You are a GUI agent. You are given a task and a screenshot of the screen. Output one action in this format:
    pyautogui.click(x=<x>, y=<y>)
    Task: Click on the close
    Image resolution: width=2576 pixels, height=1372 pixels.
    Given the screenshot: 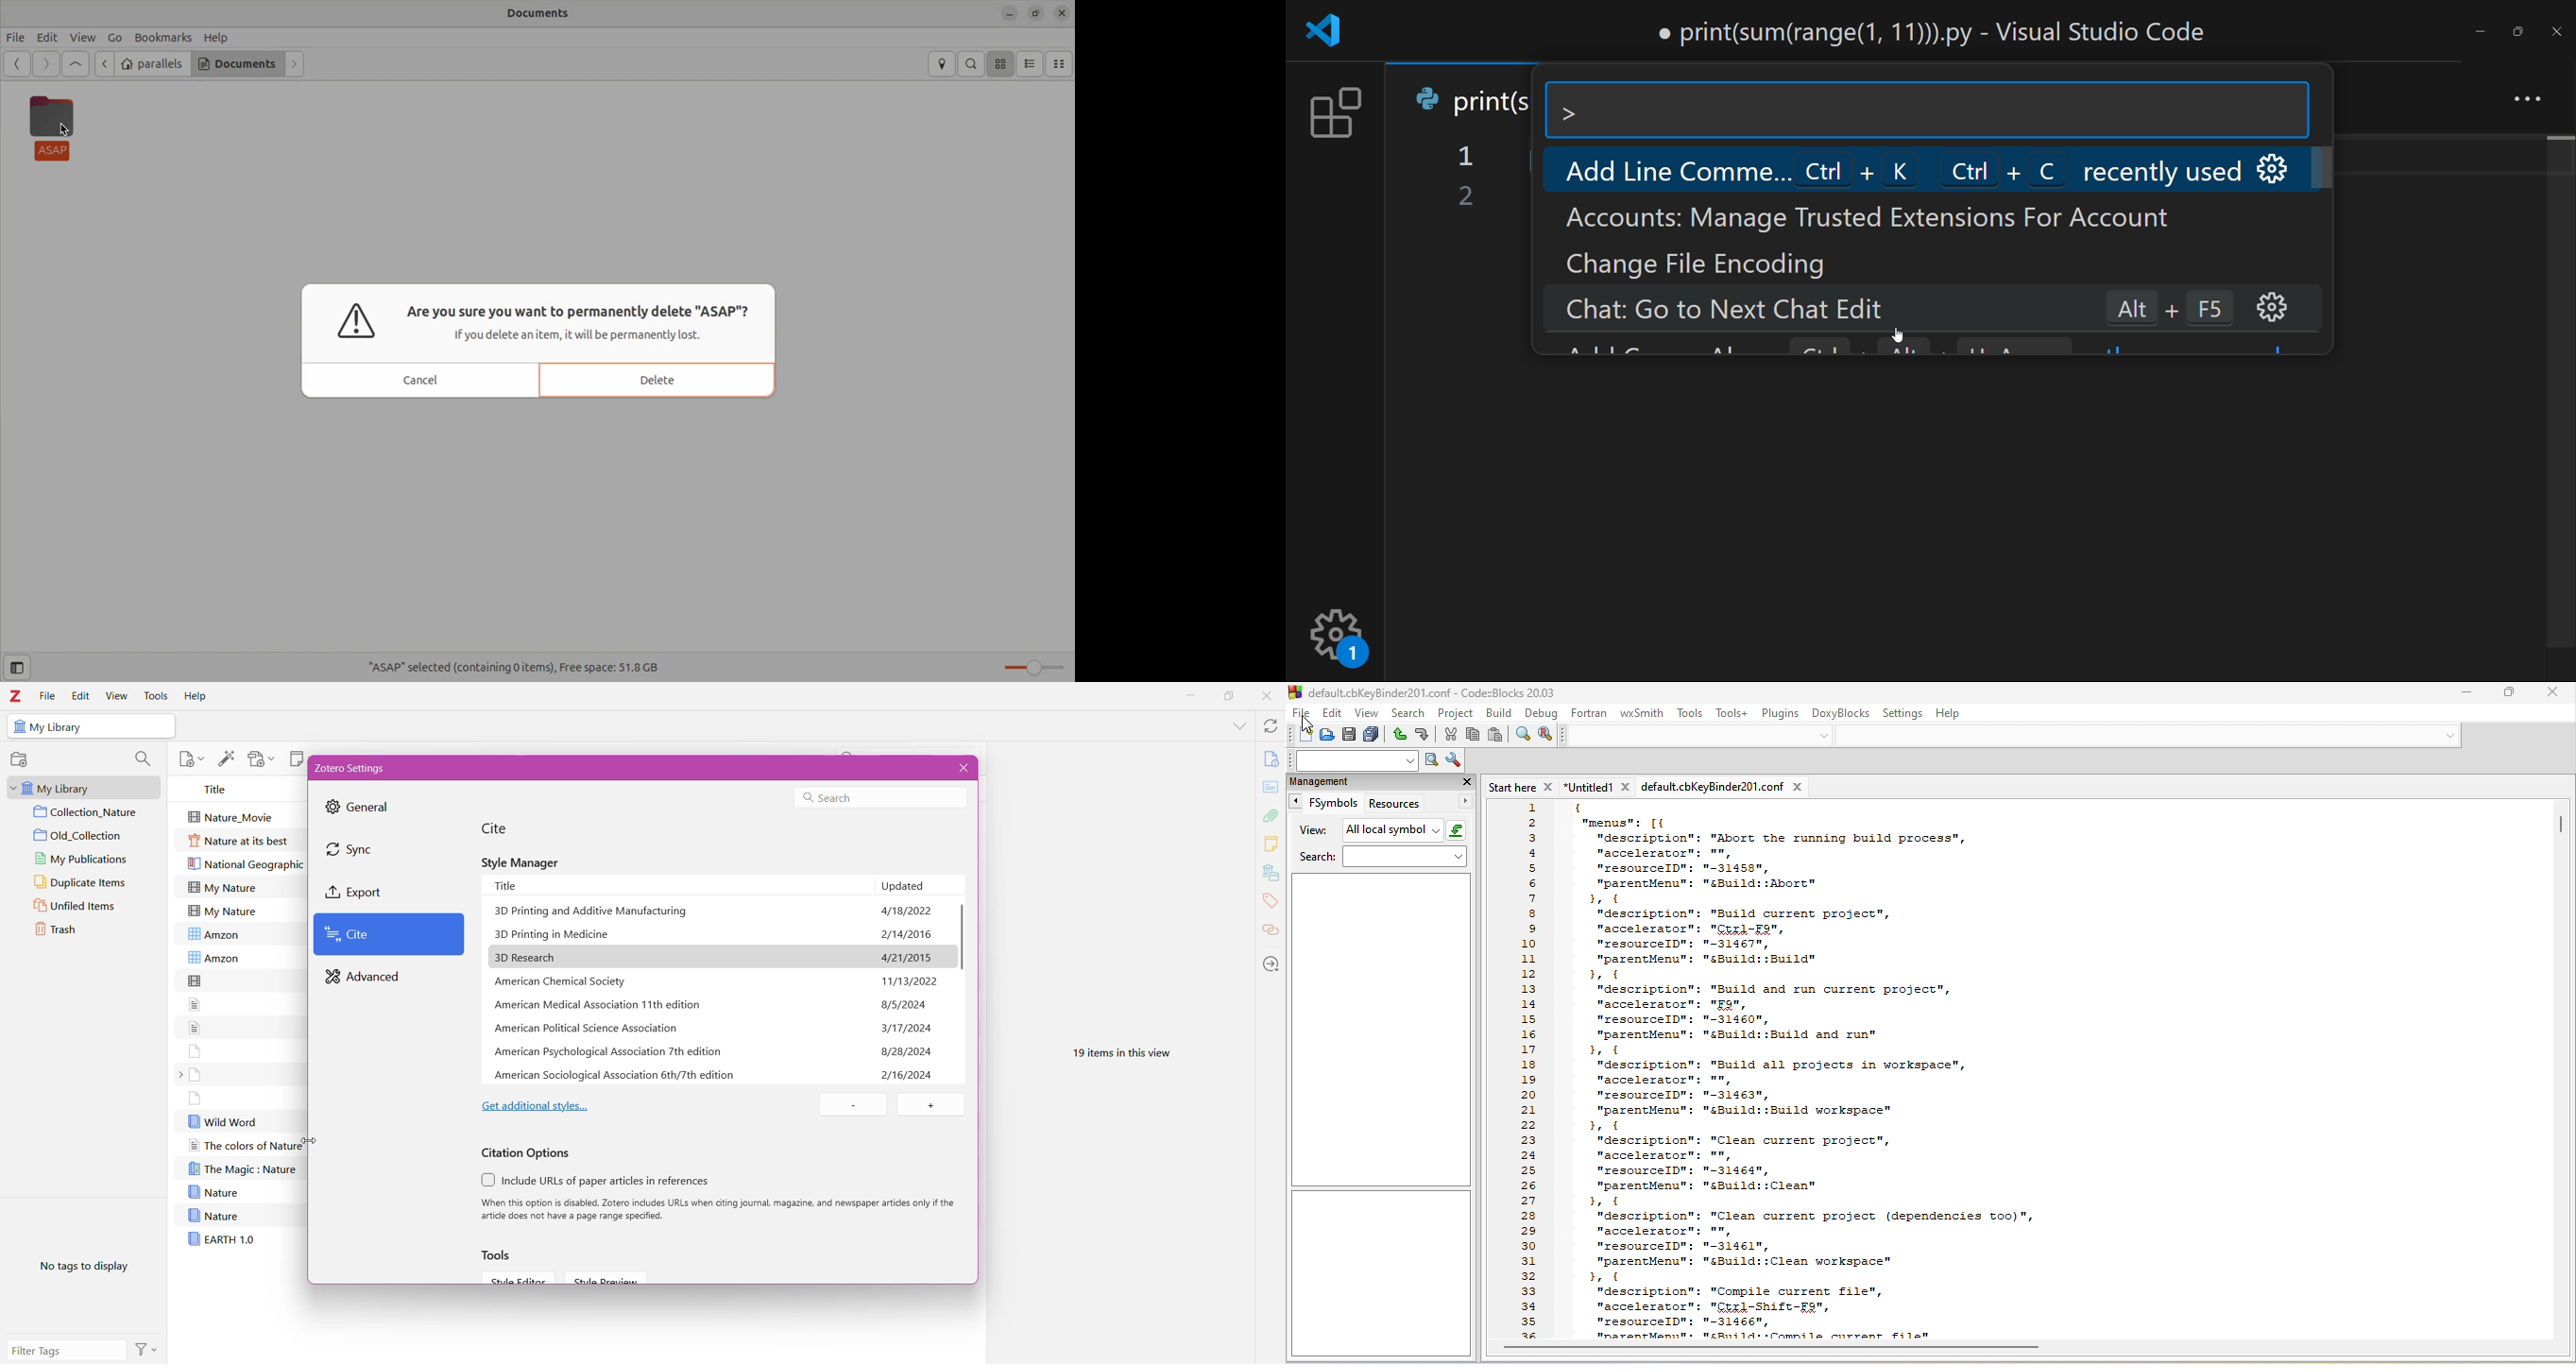 What is the action you would take?
    pyautogui.click(x=2552, y=694)
    